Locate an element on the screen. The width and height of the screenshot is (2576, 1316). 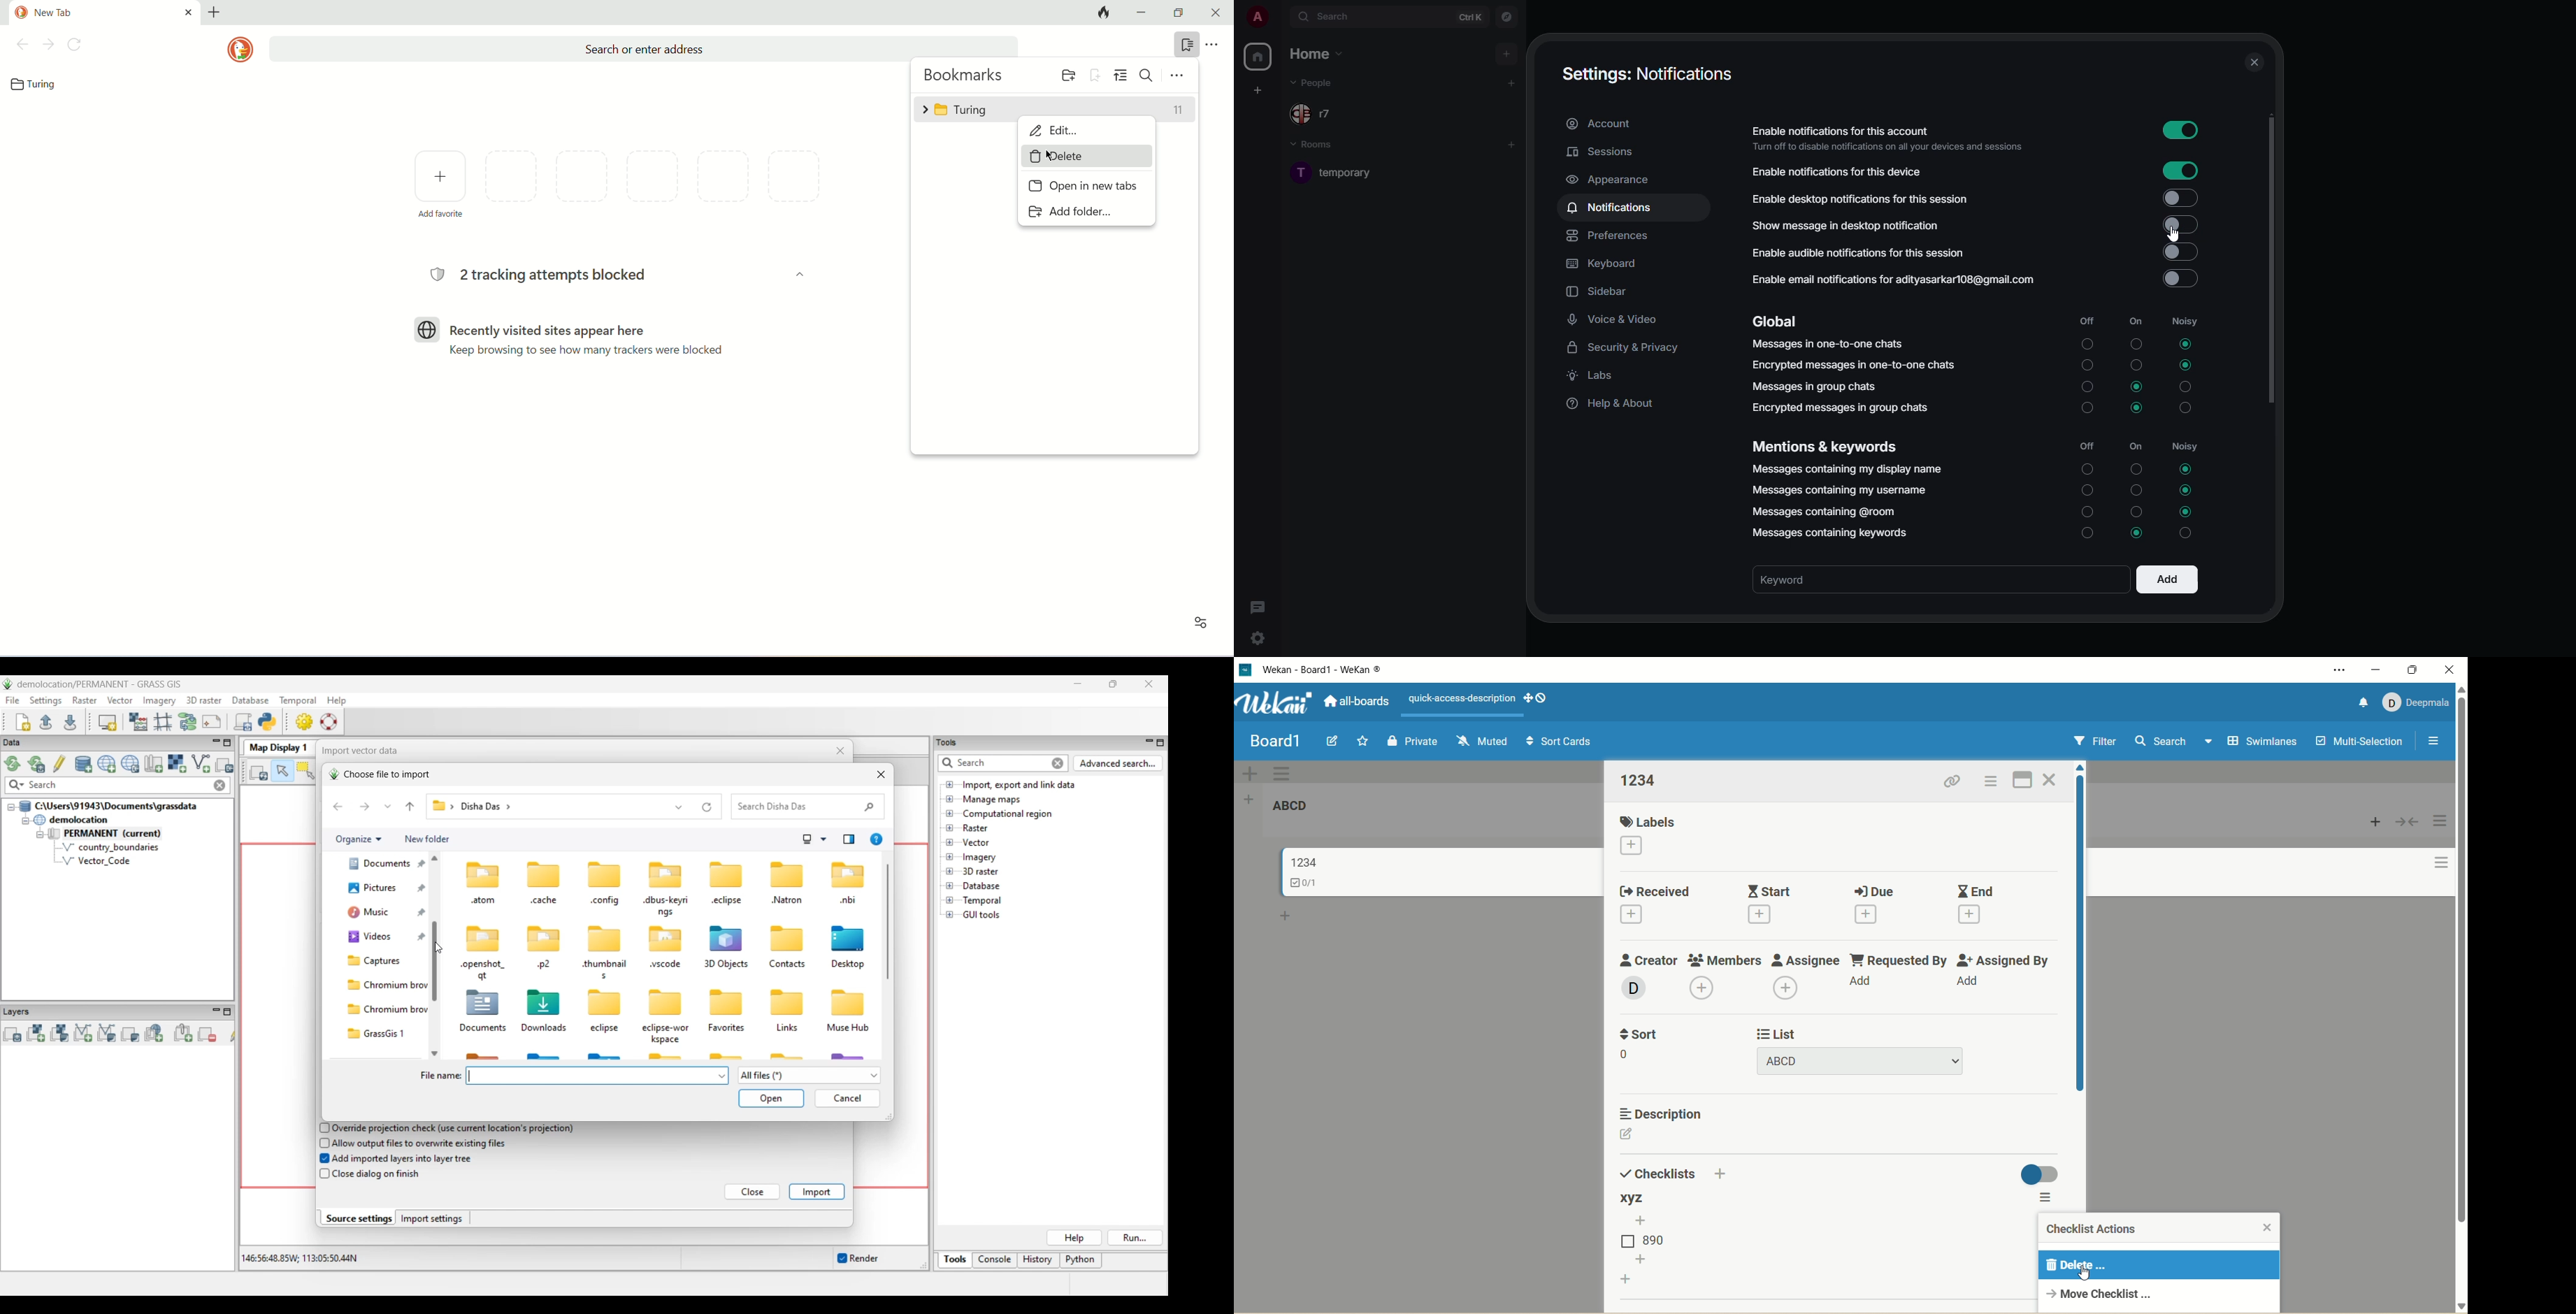
noisy is located at coordinates (2187, 449).